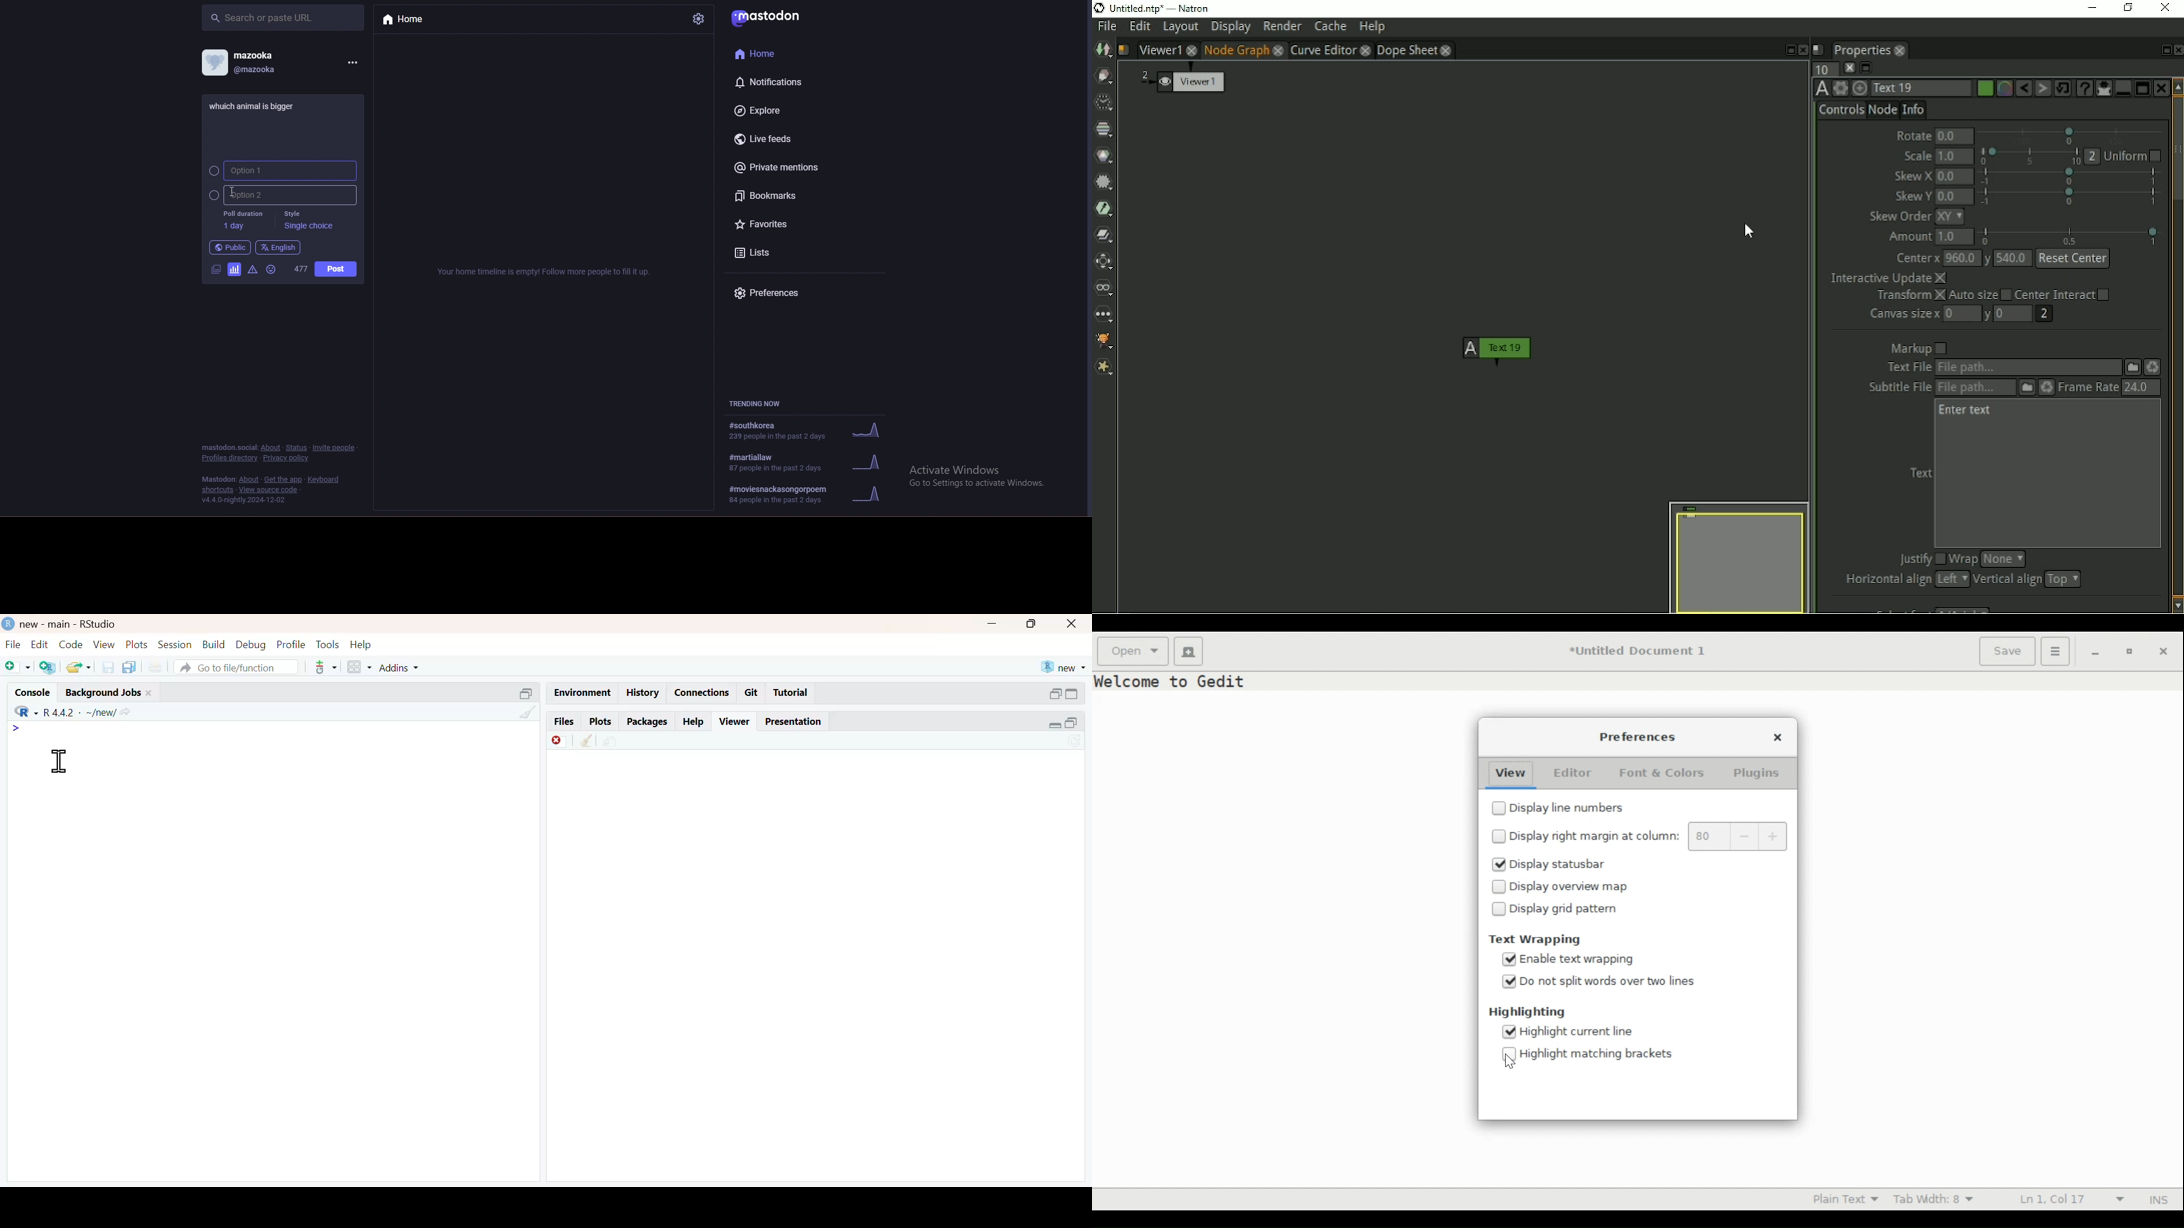  What do you see at coordinates (214, 270) in the screenshot?
I see `image` at bounding box center [214, 270].